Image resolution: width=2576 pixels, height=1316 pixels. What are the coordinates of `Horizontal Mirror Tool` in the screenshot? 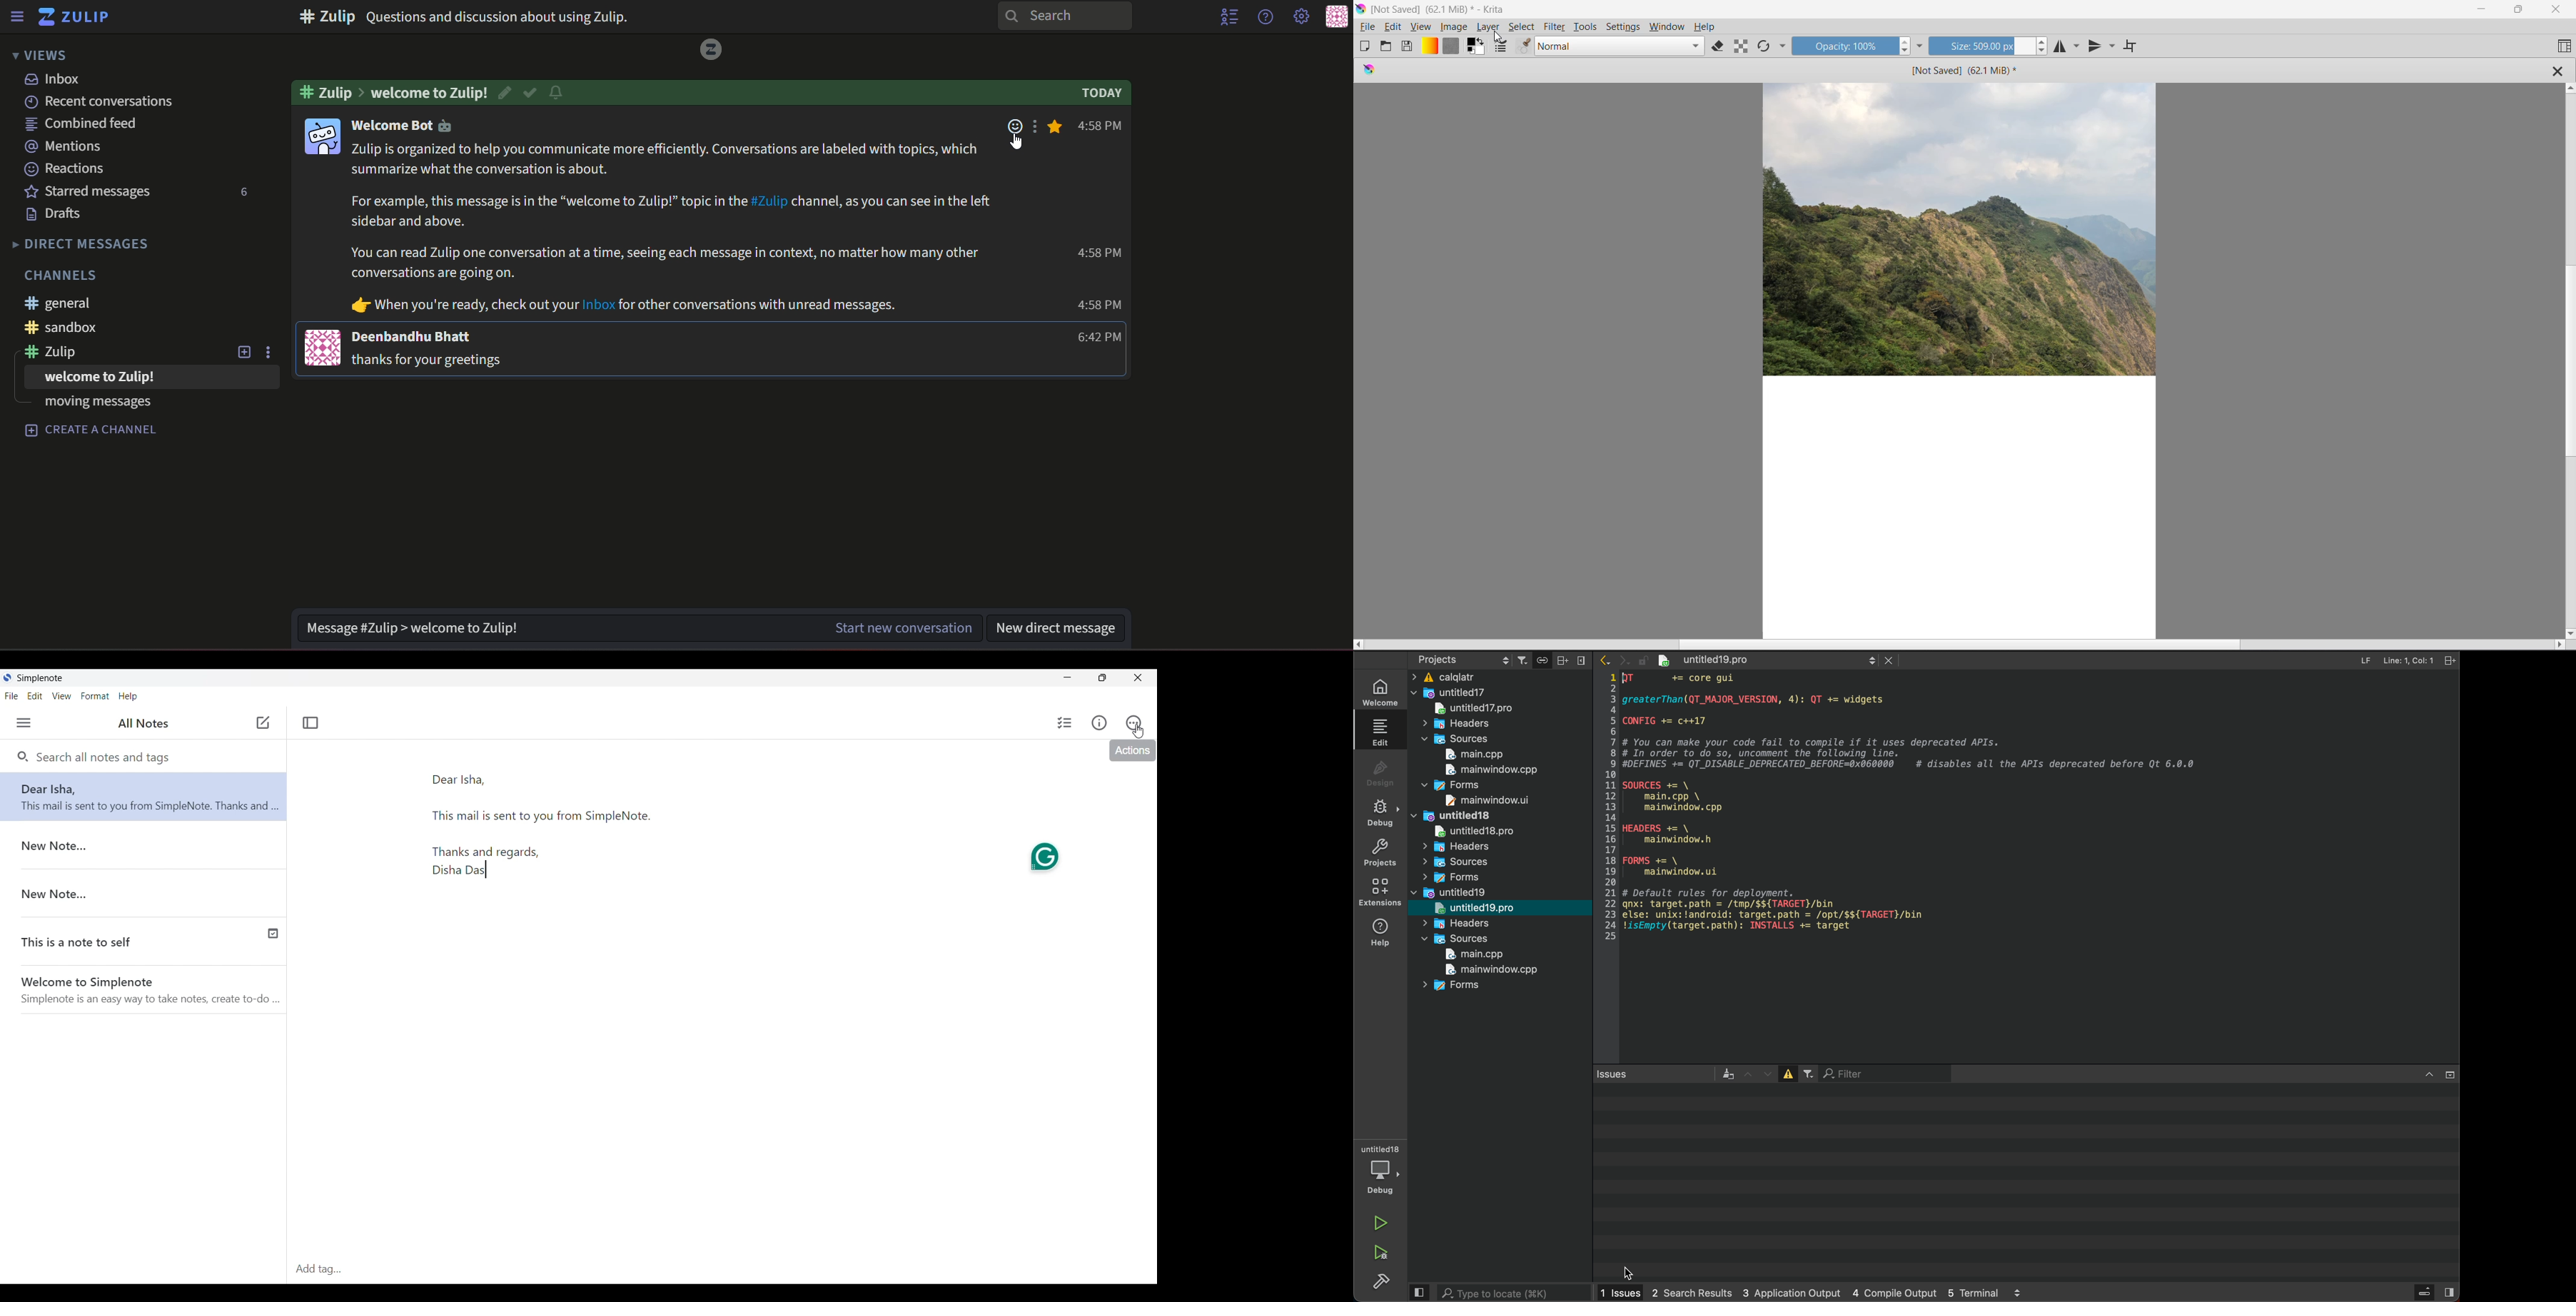 It's located at (2067, 47).